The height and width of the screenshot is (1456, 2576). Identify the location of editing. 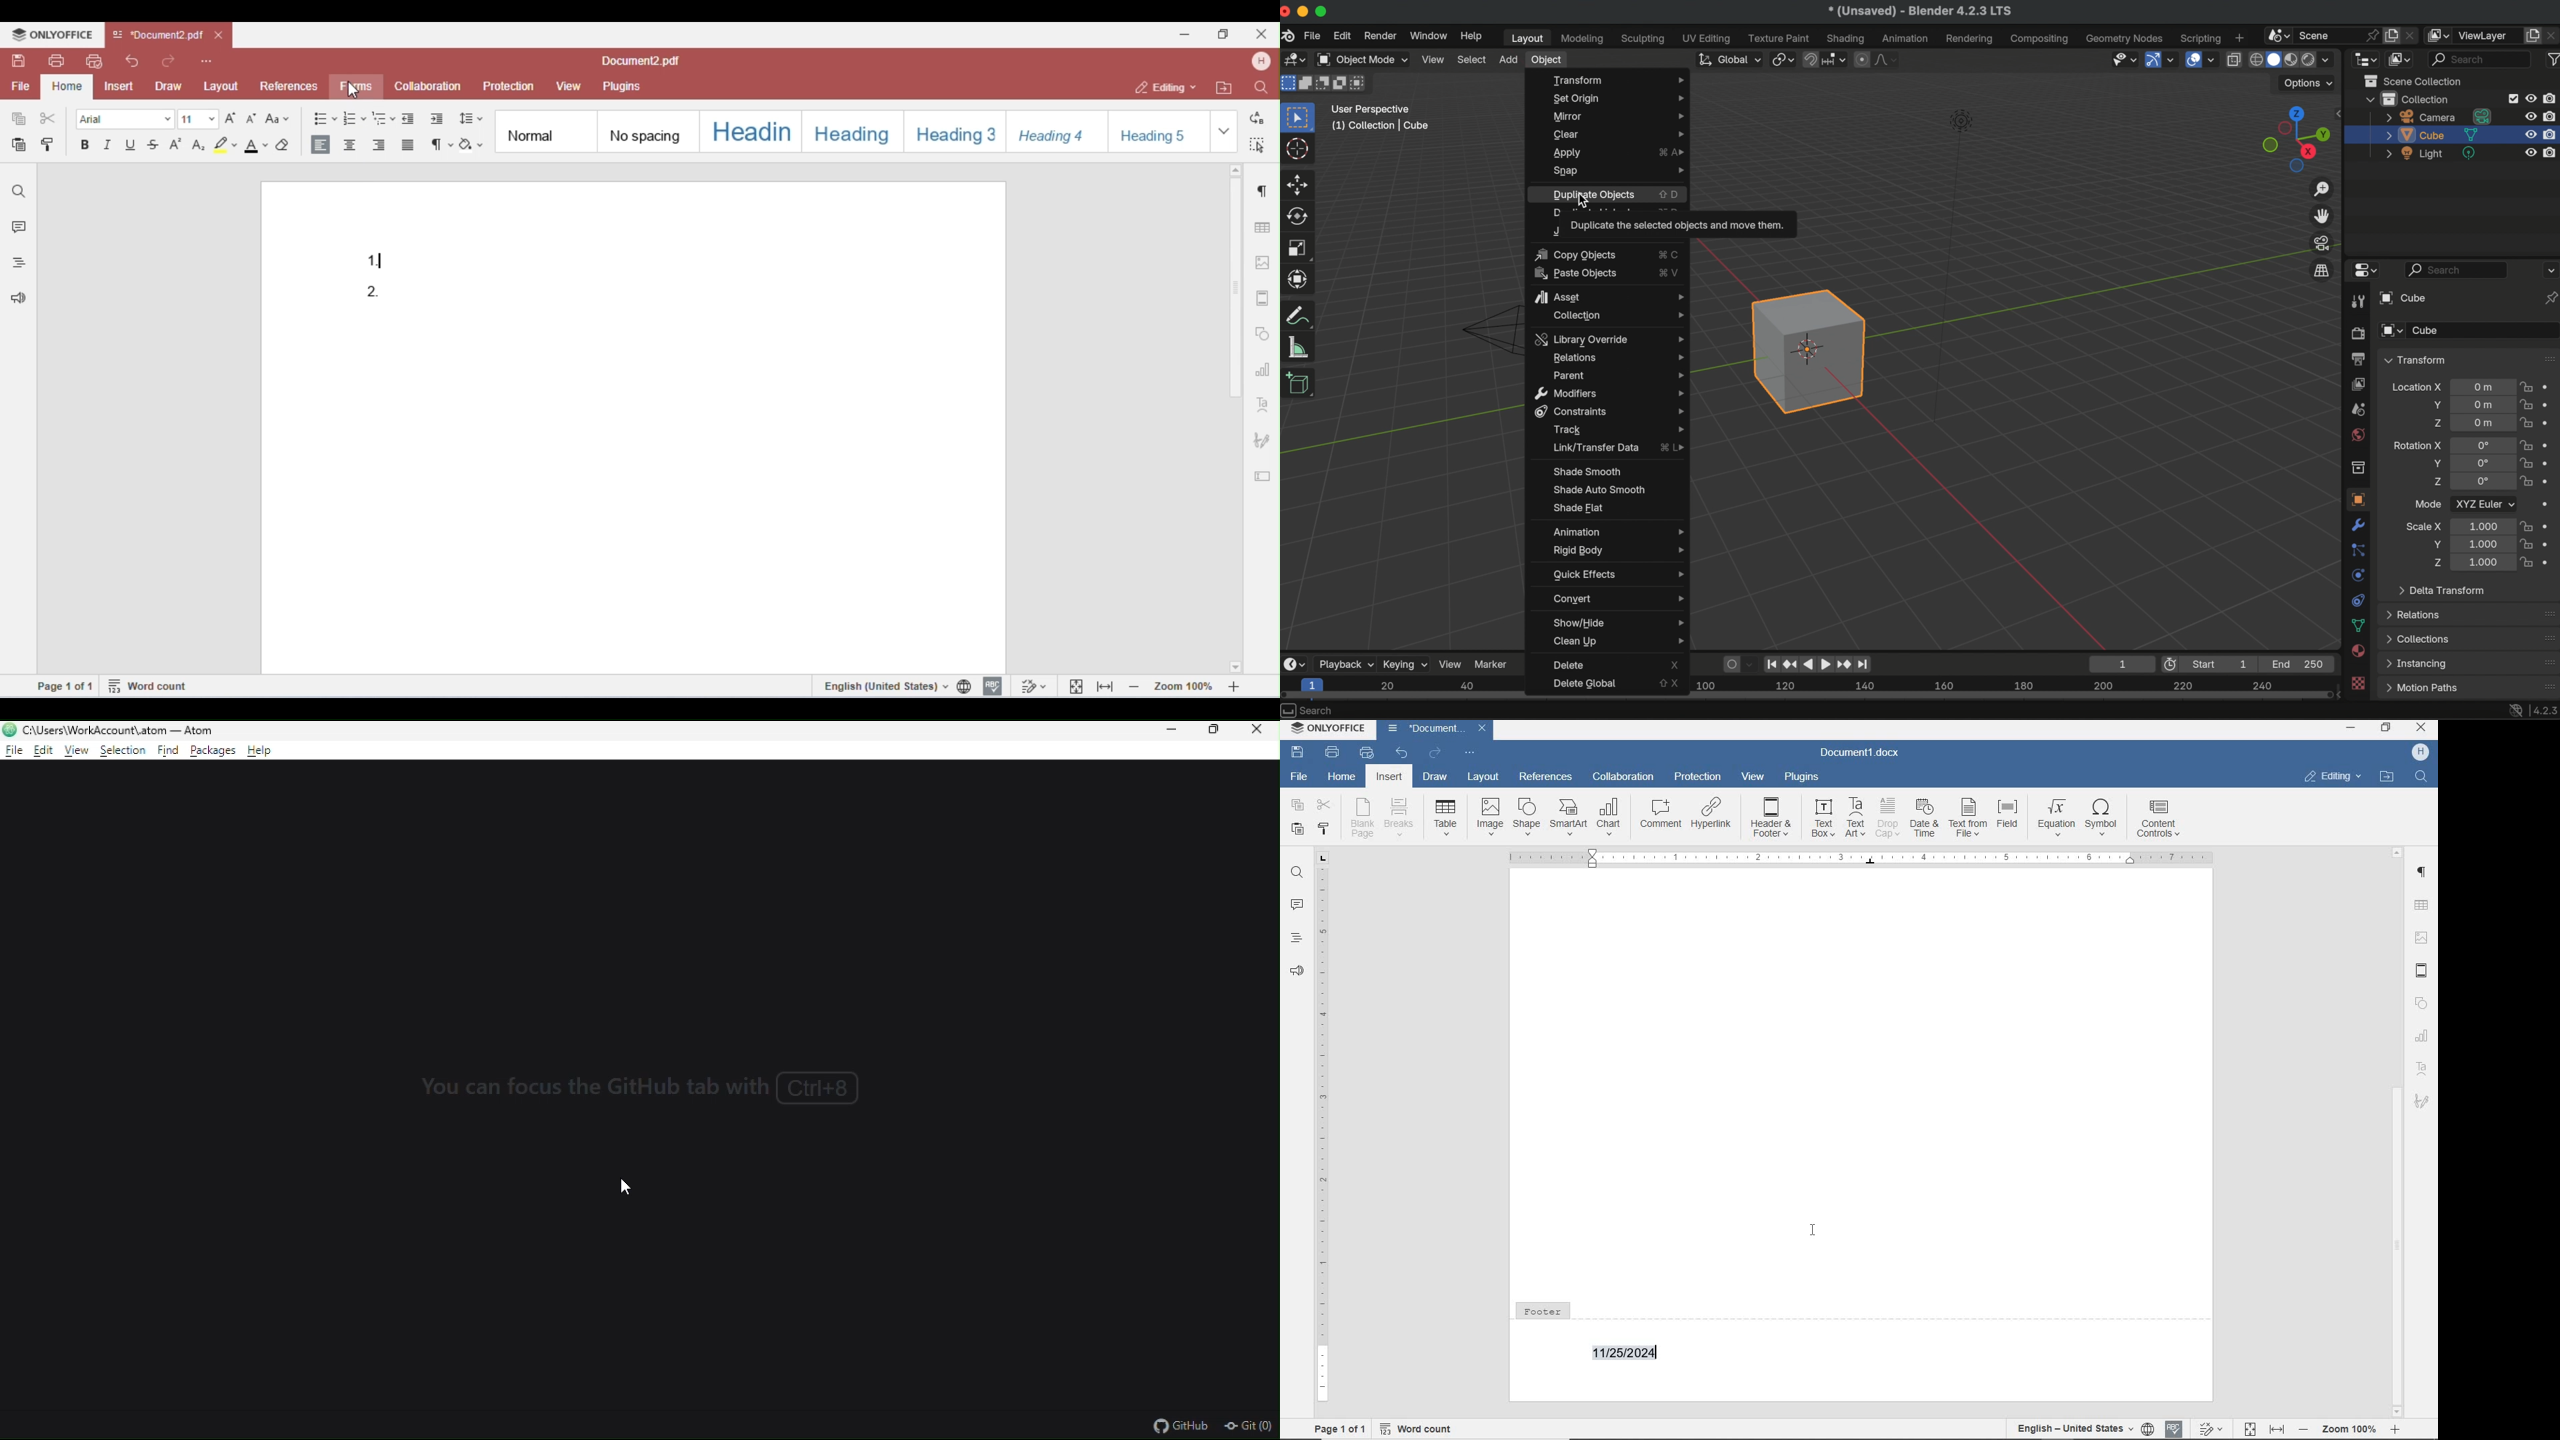
(2334, 777).